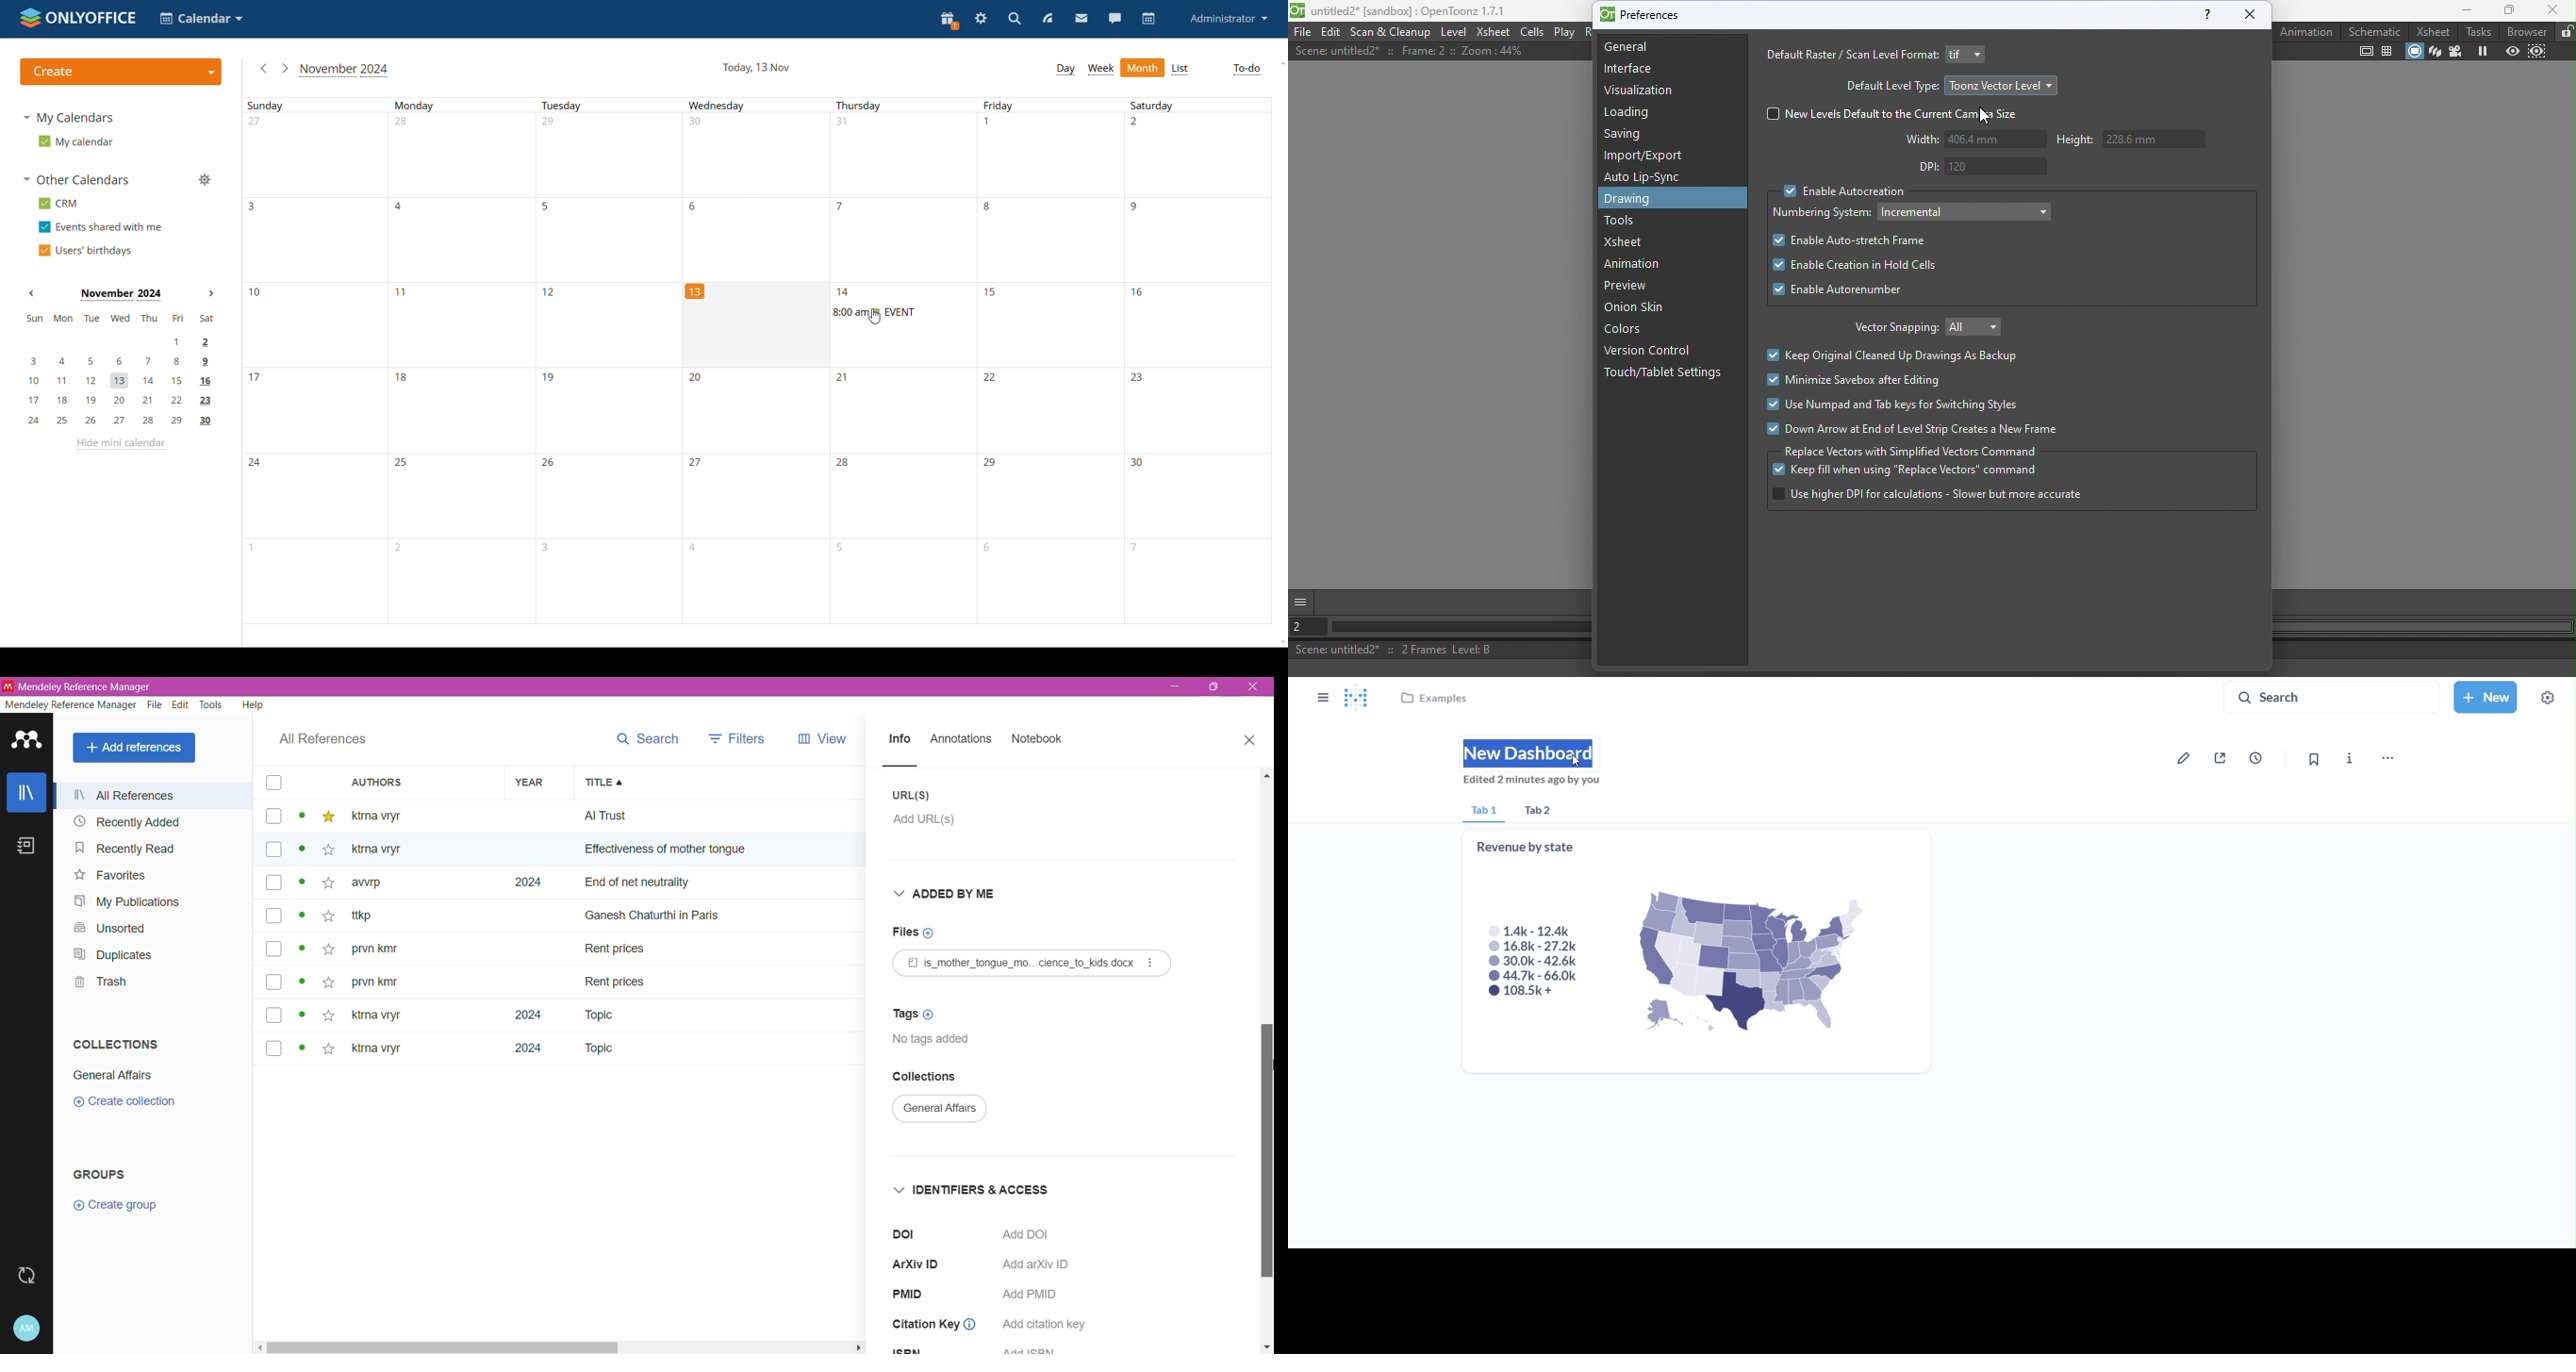 The width and height of the screenshot is (2576, 1372). I want to click on feed, so click(1048, 19).